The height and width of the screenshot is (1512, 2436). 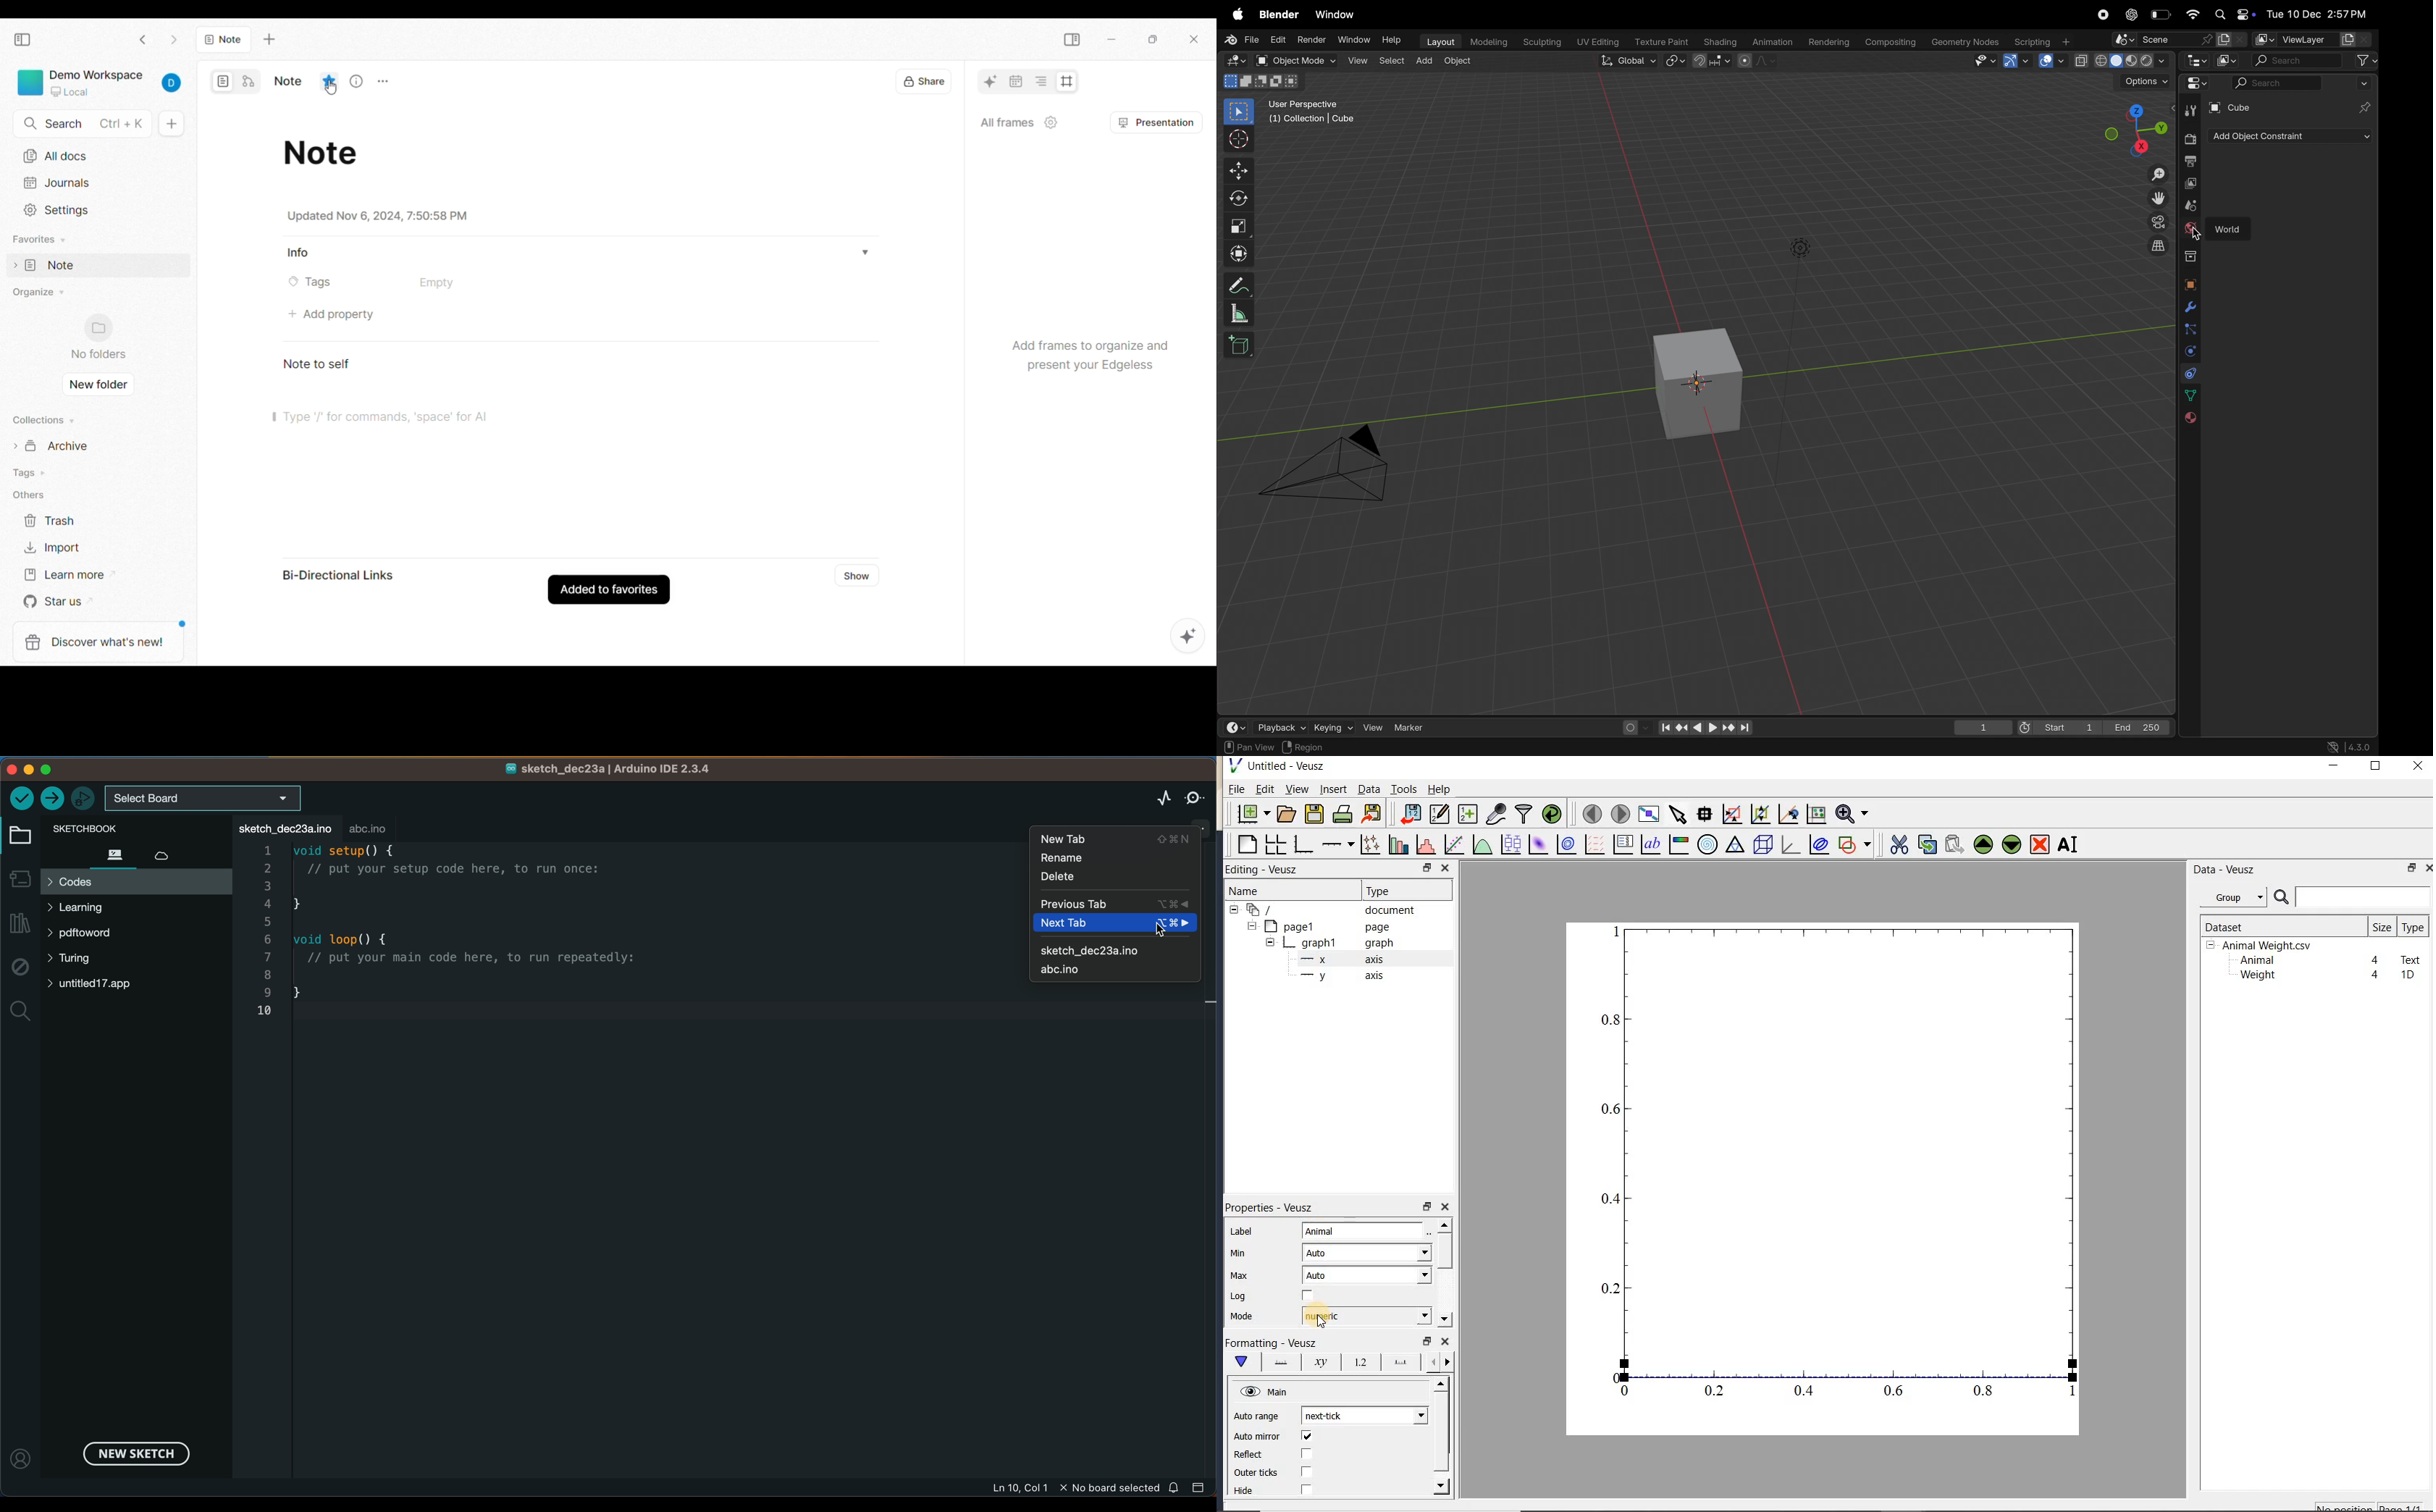 What do you see at coordinates (2192, 110) in the screenshot?
I see `Tool` at bounding box center [2192, 110].